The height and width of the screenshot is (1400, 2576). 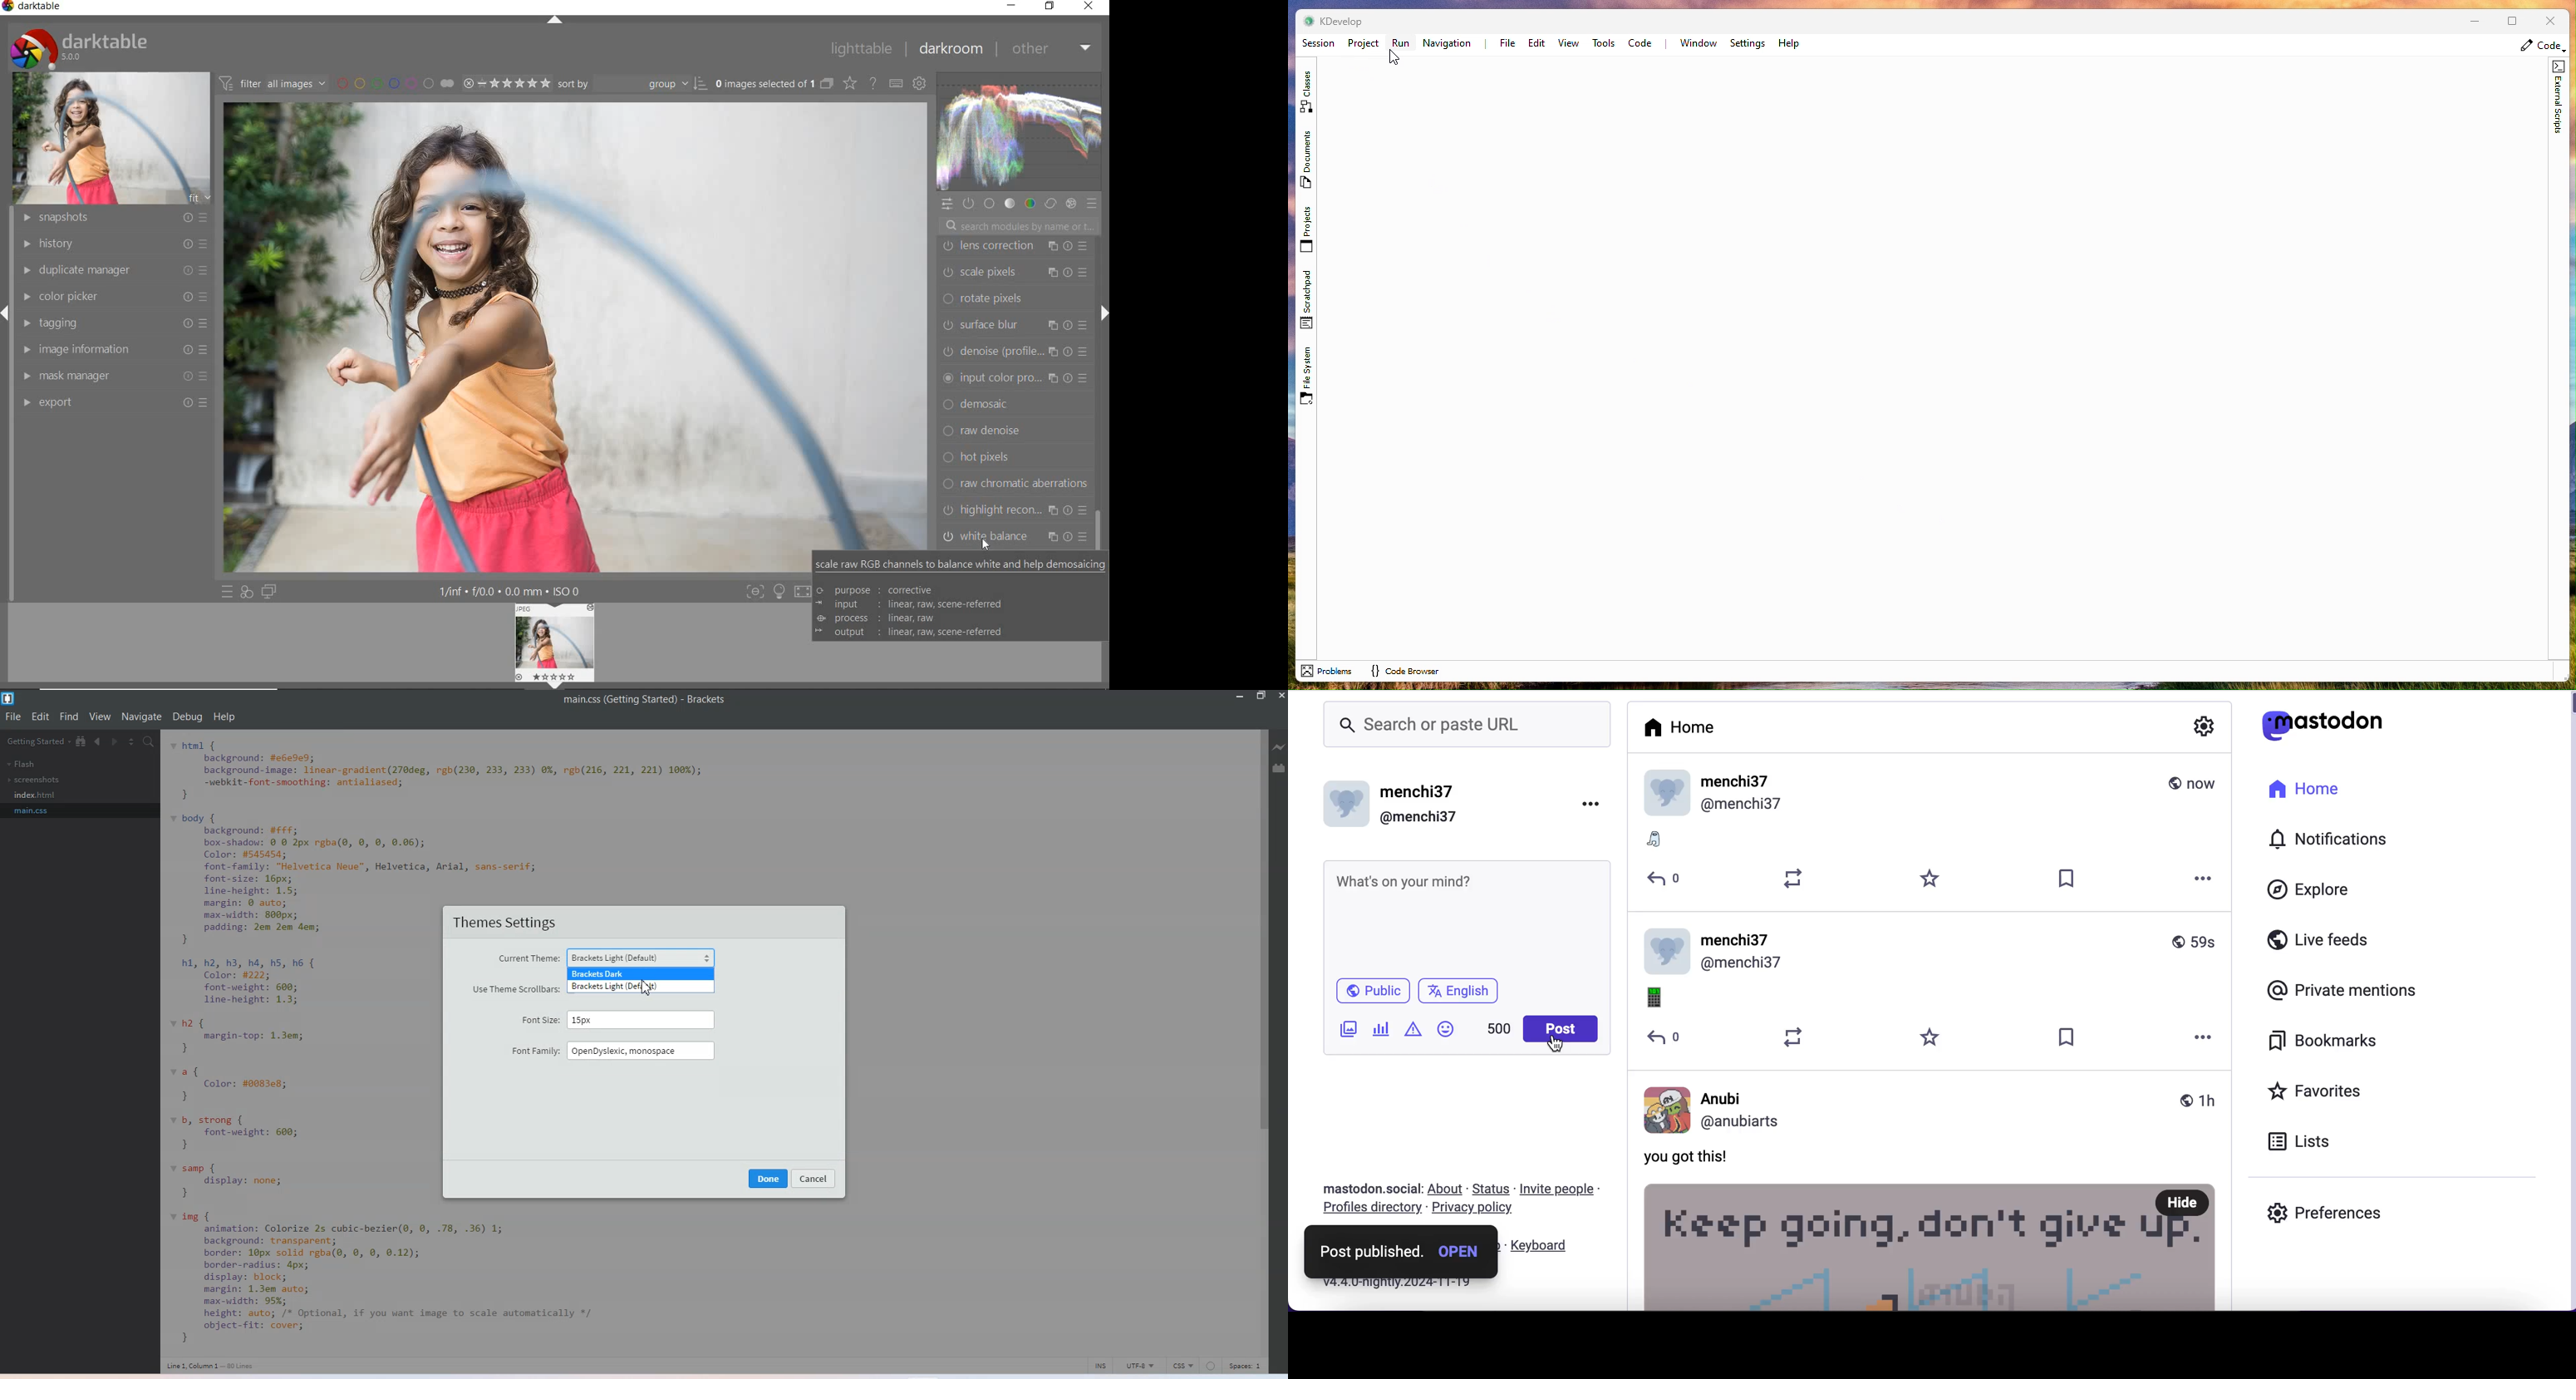 What do you see at coordinates (1934, 1108) in the screenshot?
I see `Anubi @anubiarts` at bounding box center [1934, 1108].